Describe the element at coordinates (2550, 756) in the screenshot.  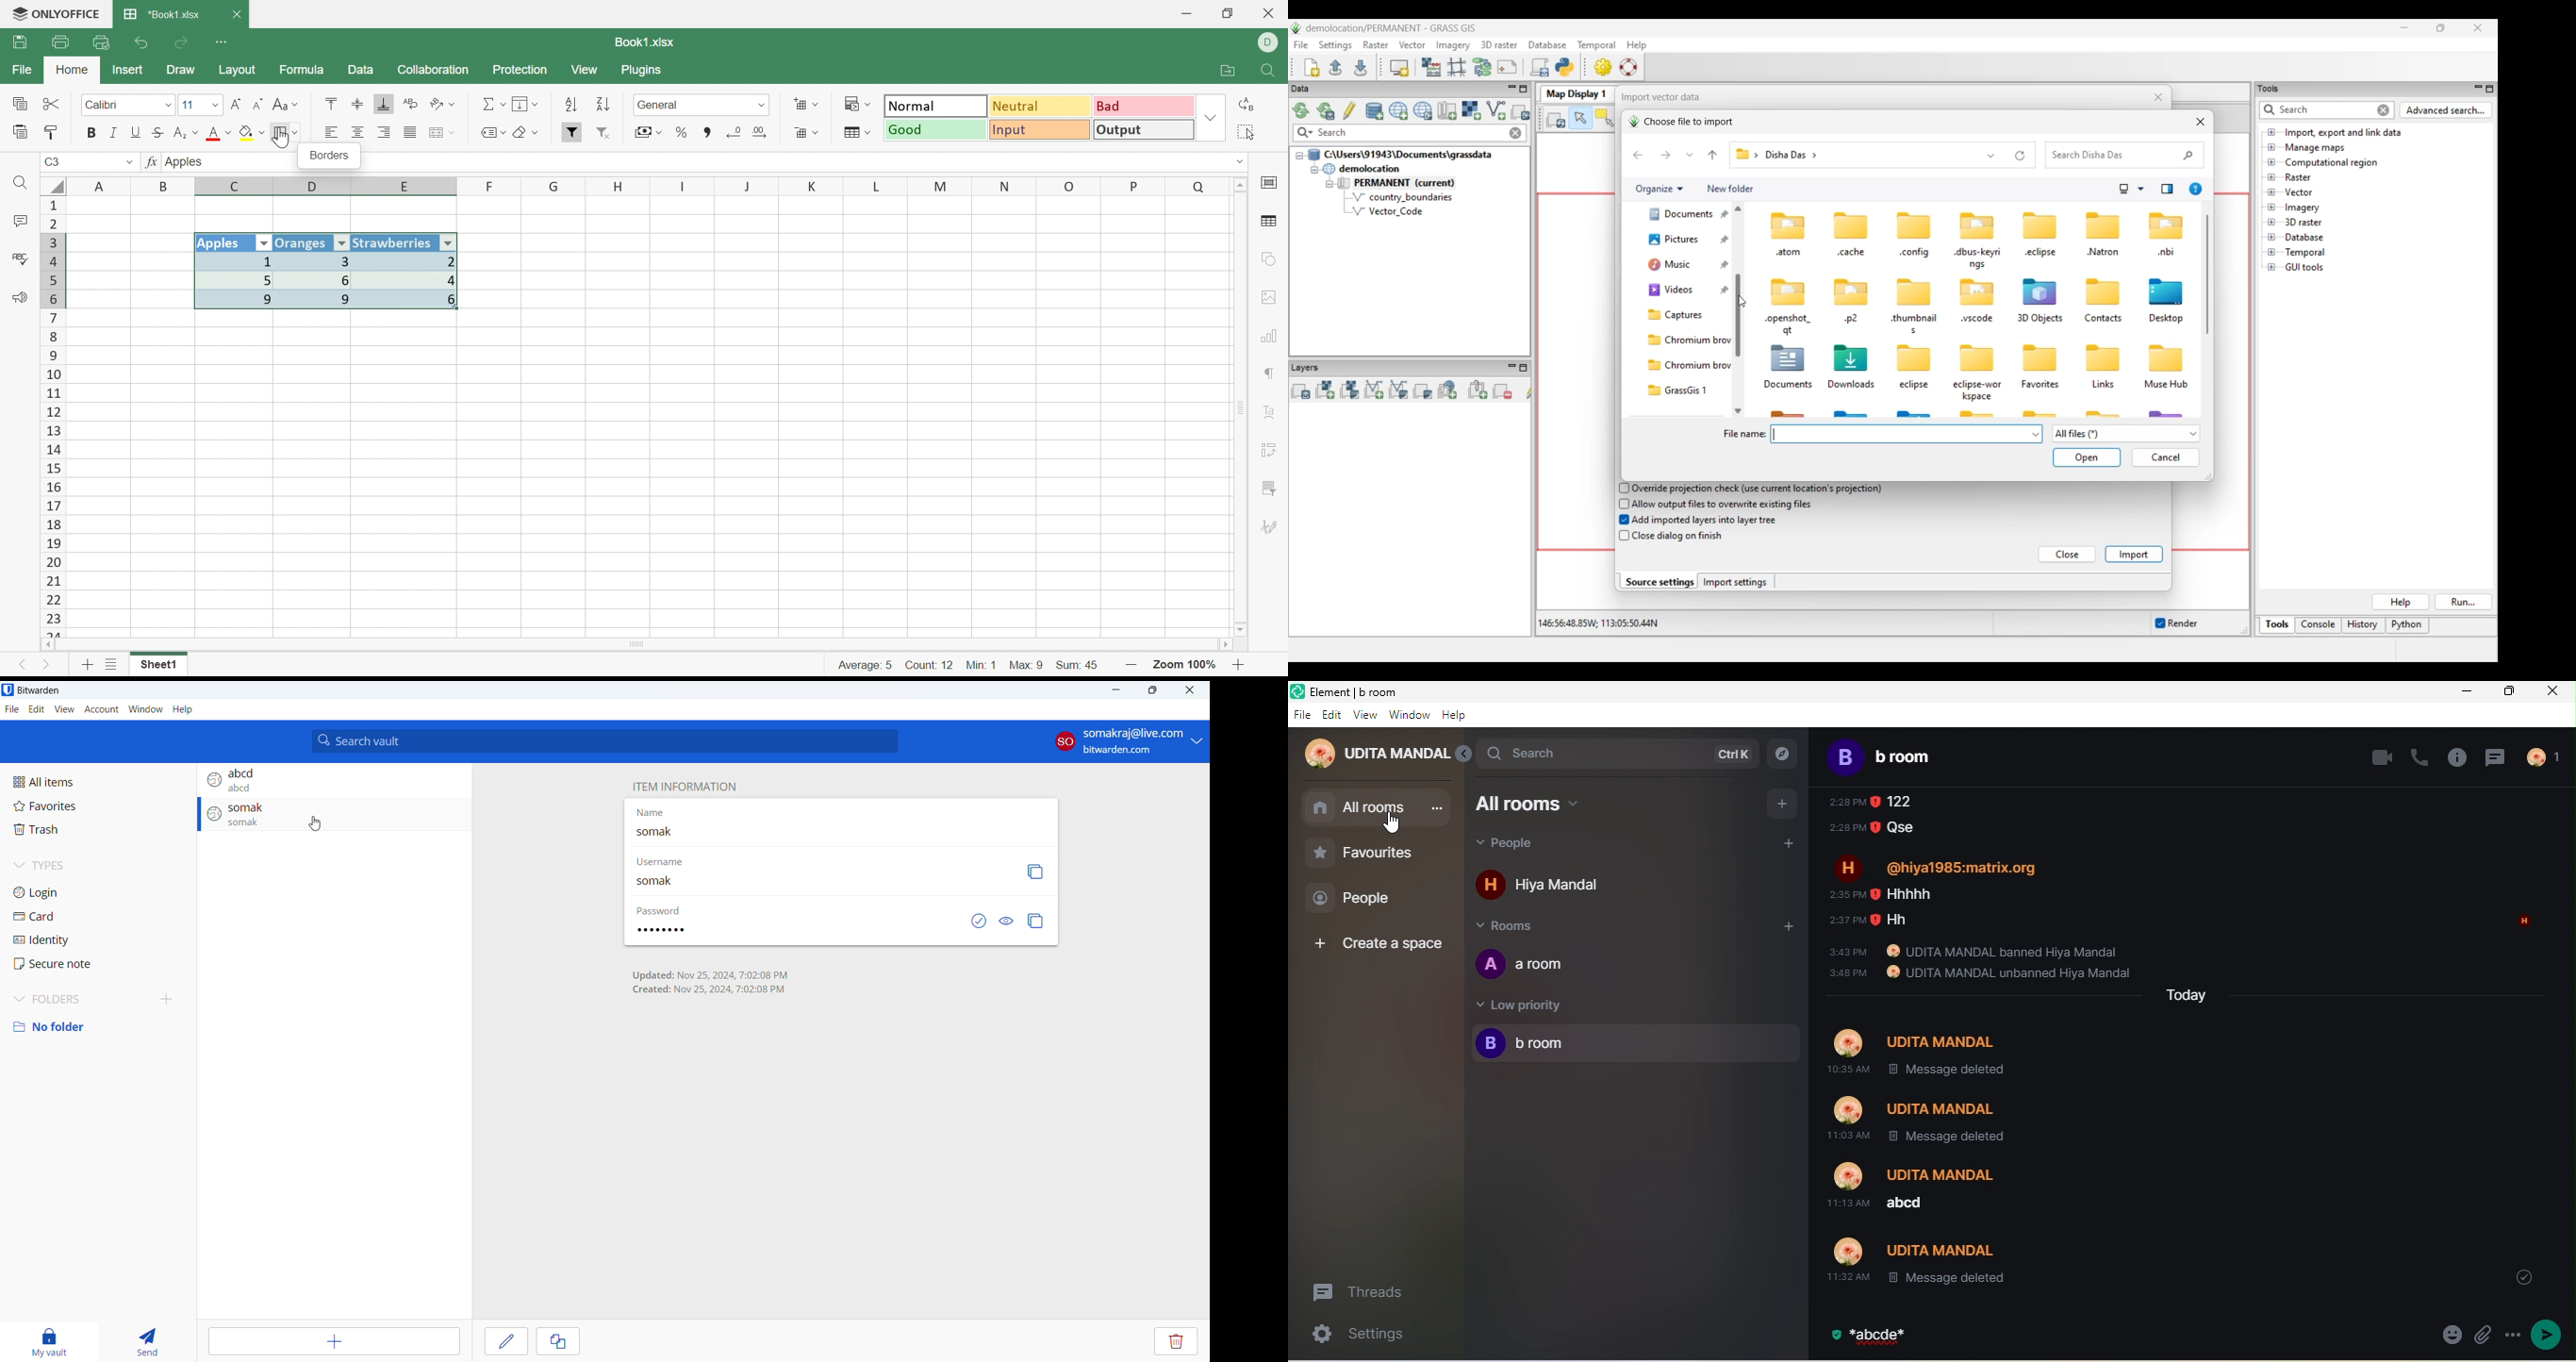
I see `people` at that location.